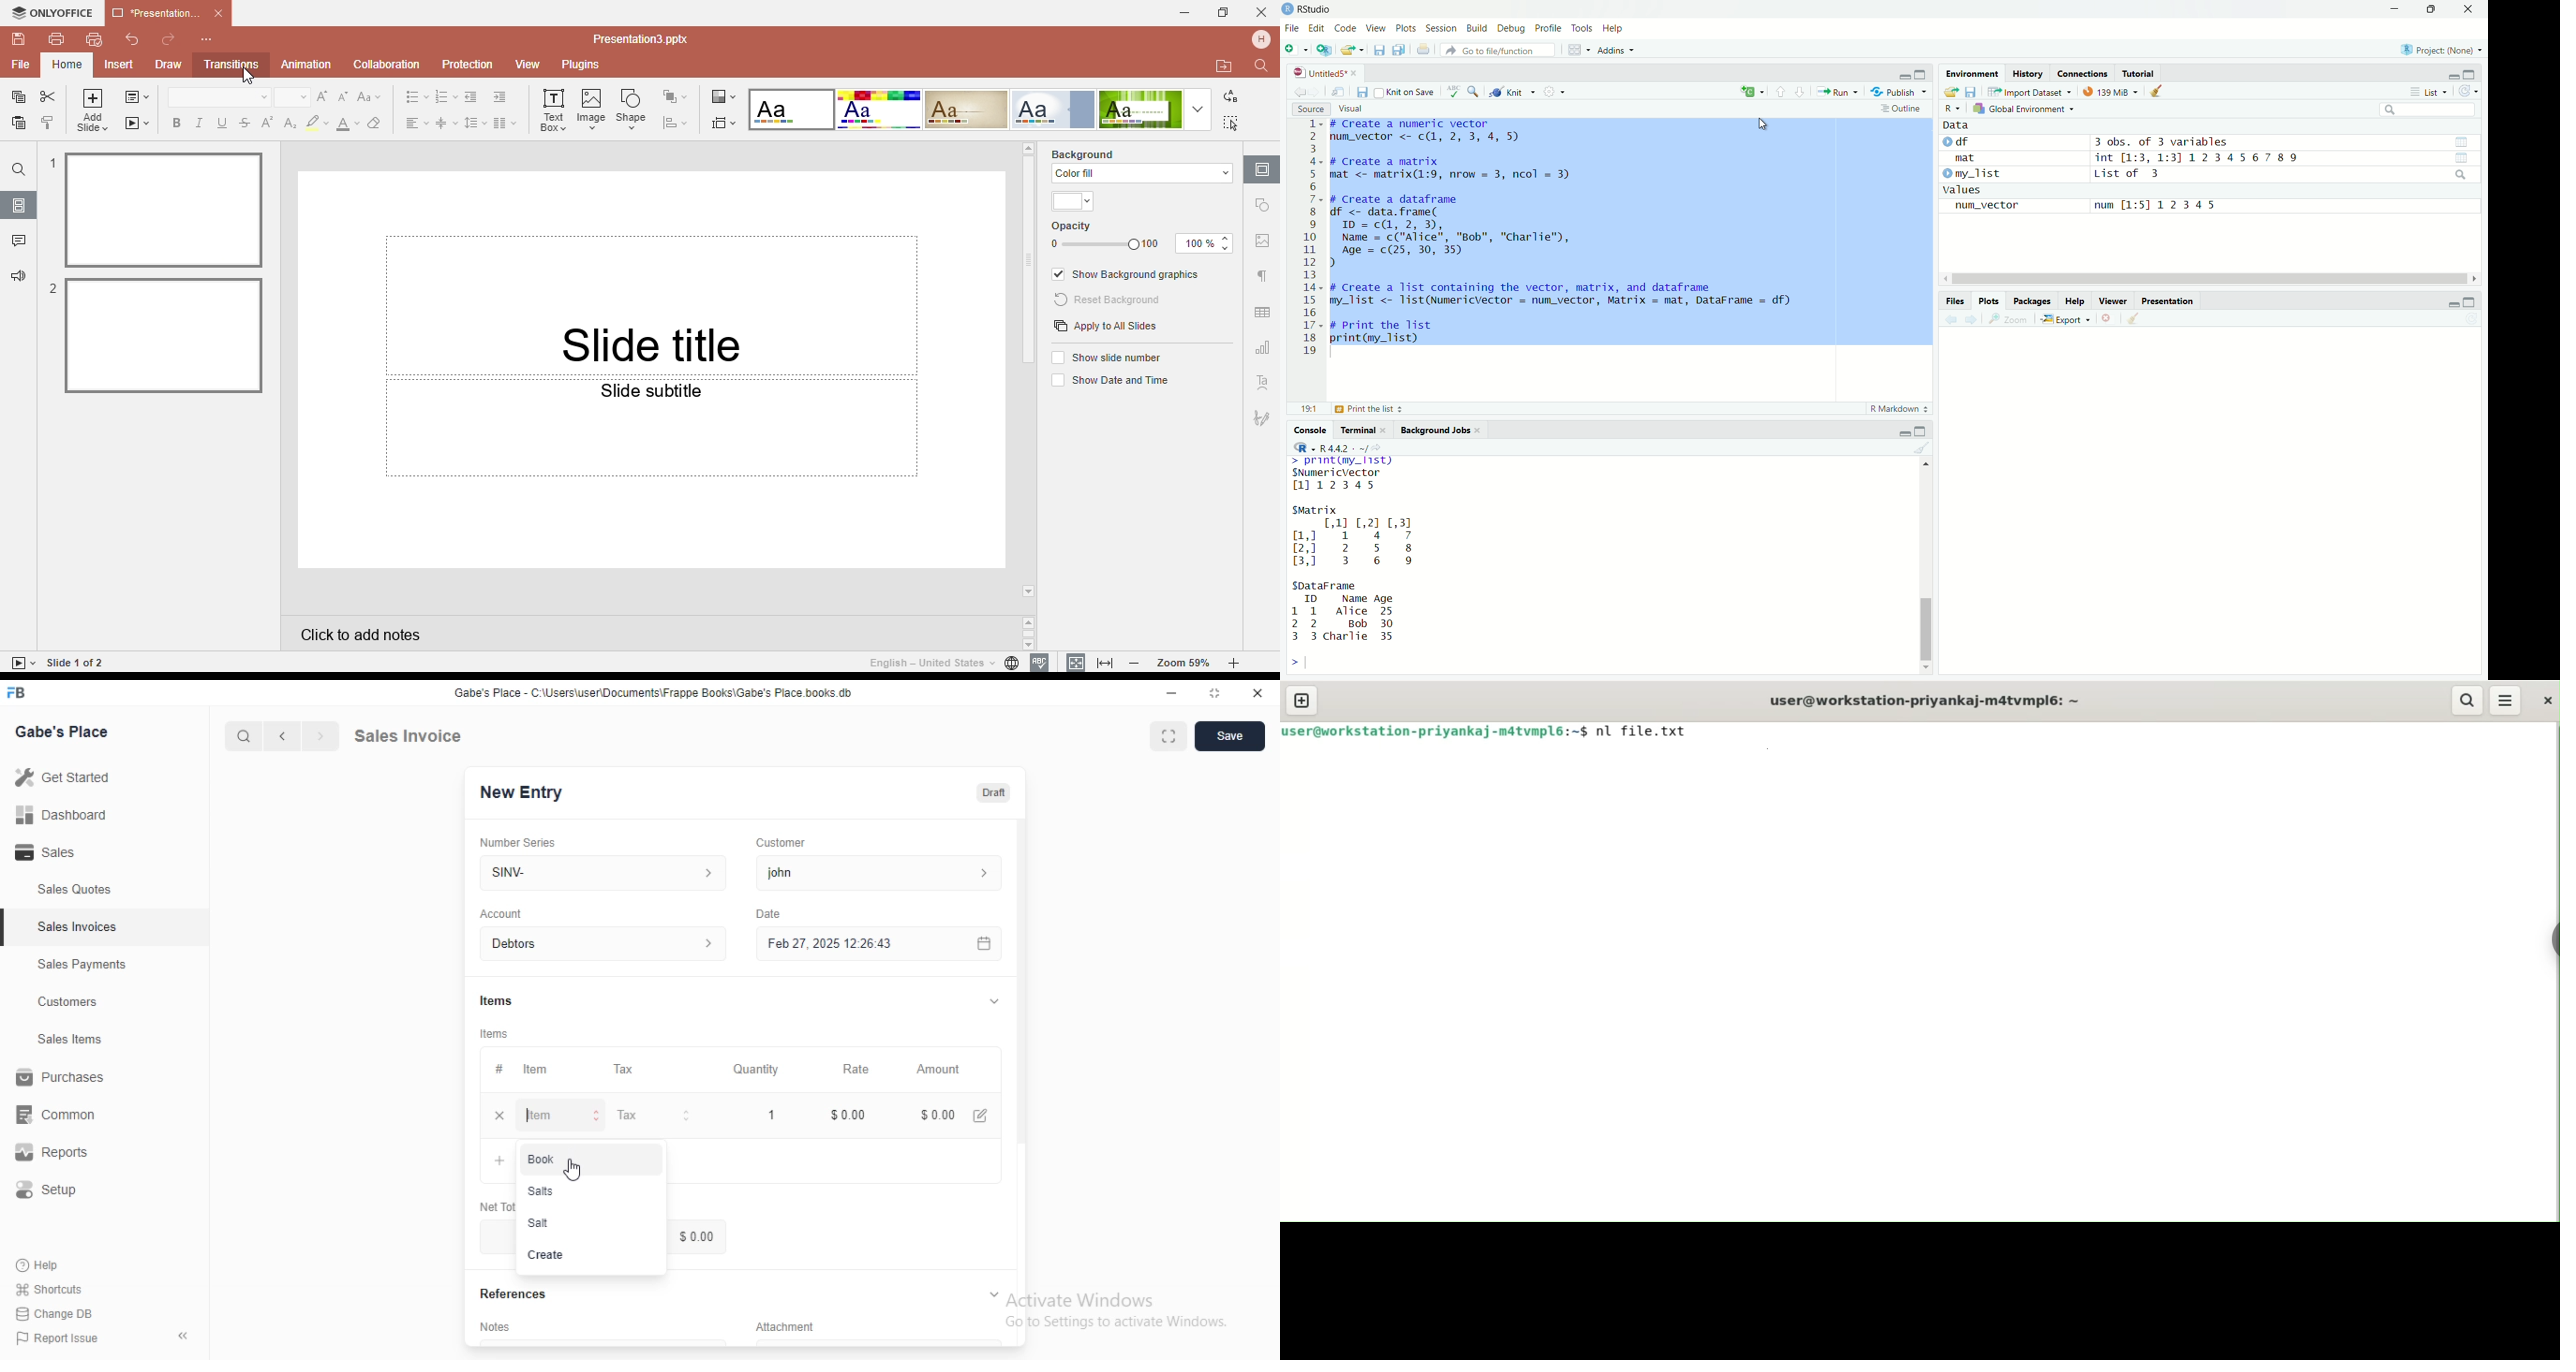 This screenshot has height=1372, width=2576. What do you see at coordinates (1332, 446) in the screenshot?
I see `. R442 - ~/` at bounding box center [1332, 446].